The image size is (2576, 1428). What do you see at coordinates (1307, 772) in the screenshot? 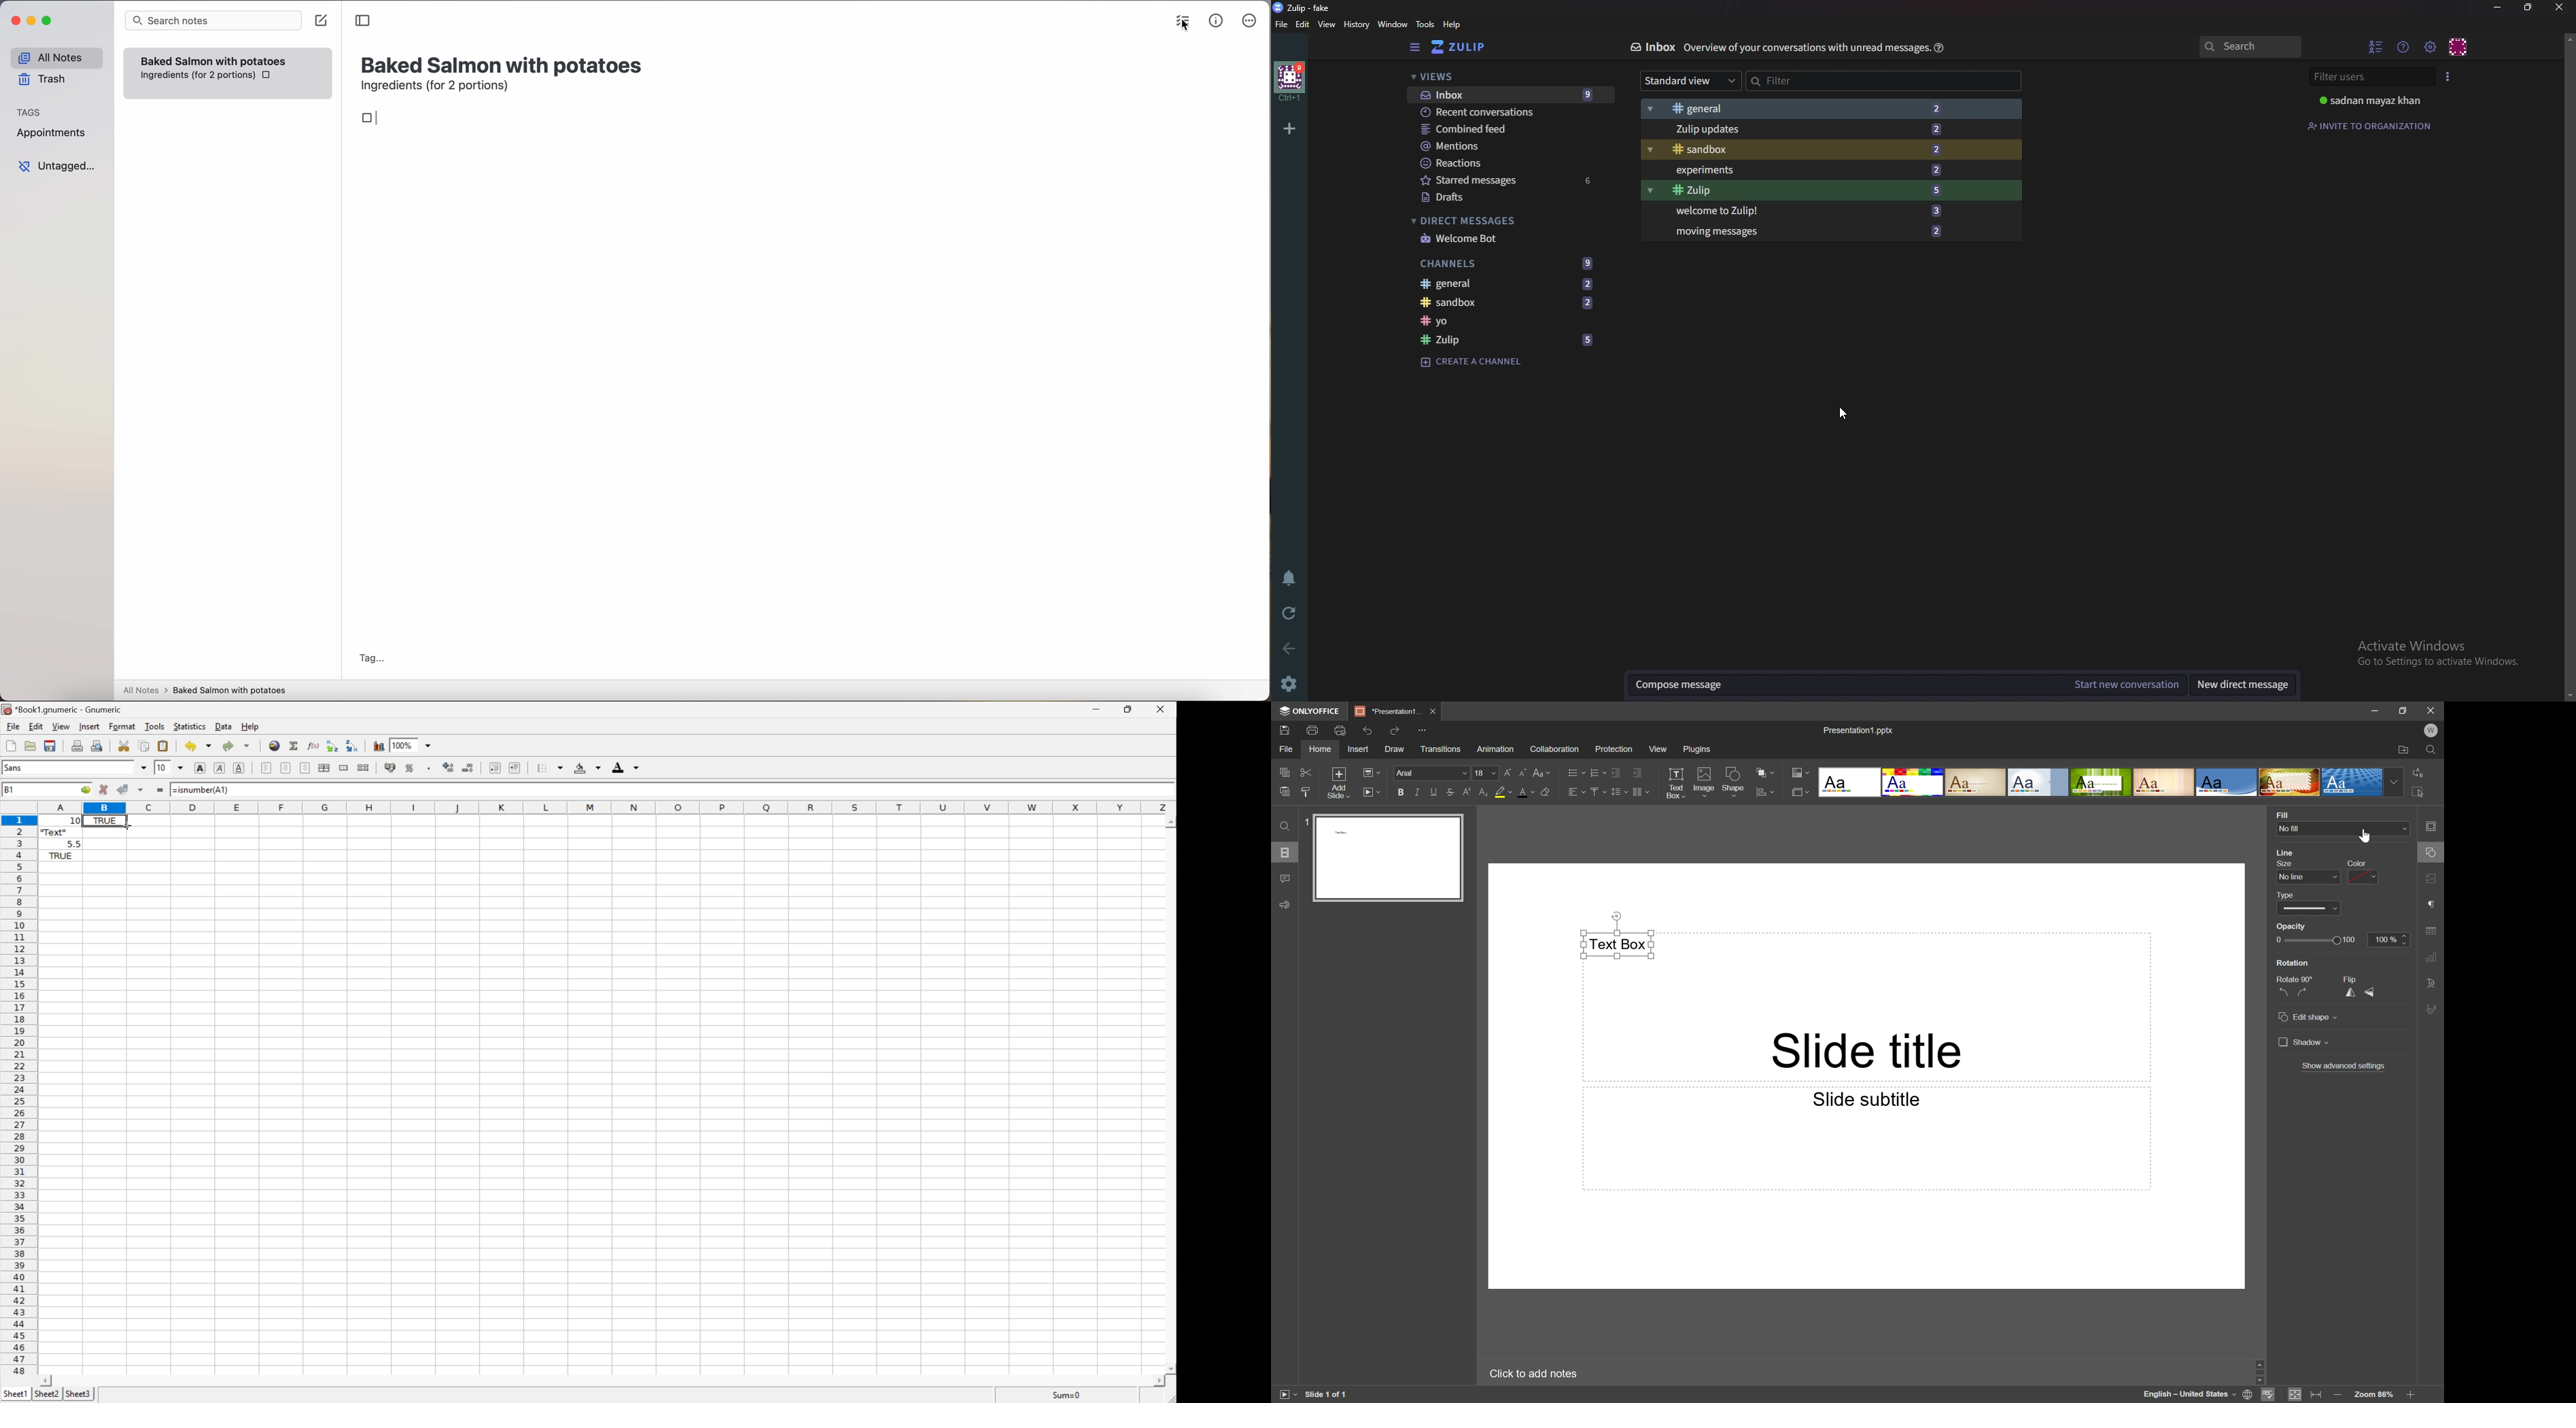
I see `Cut` at bounding box center [1307, 772].